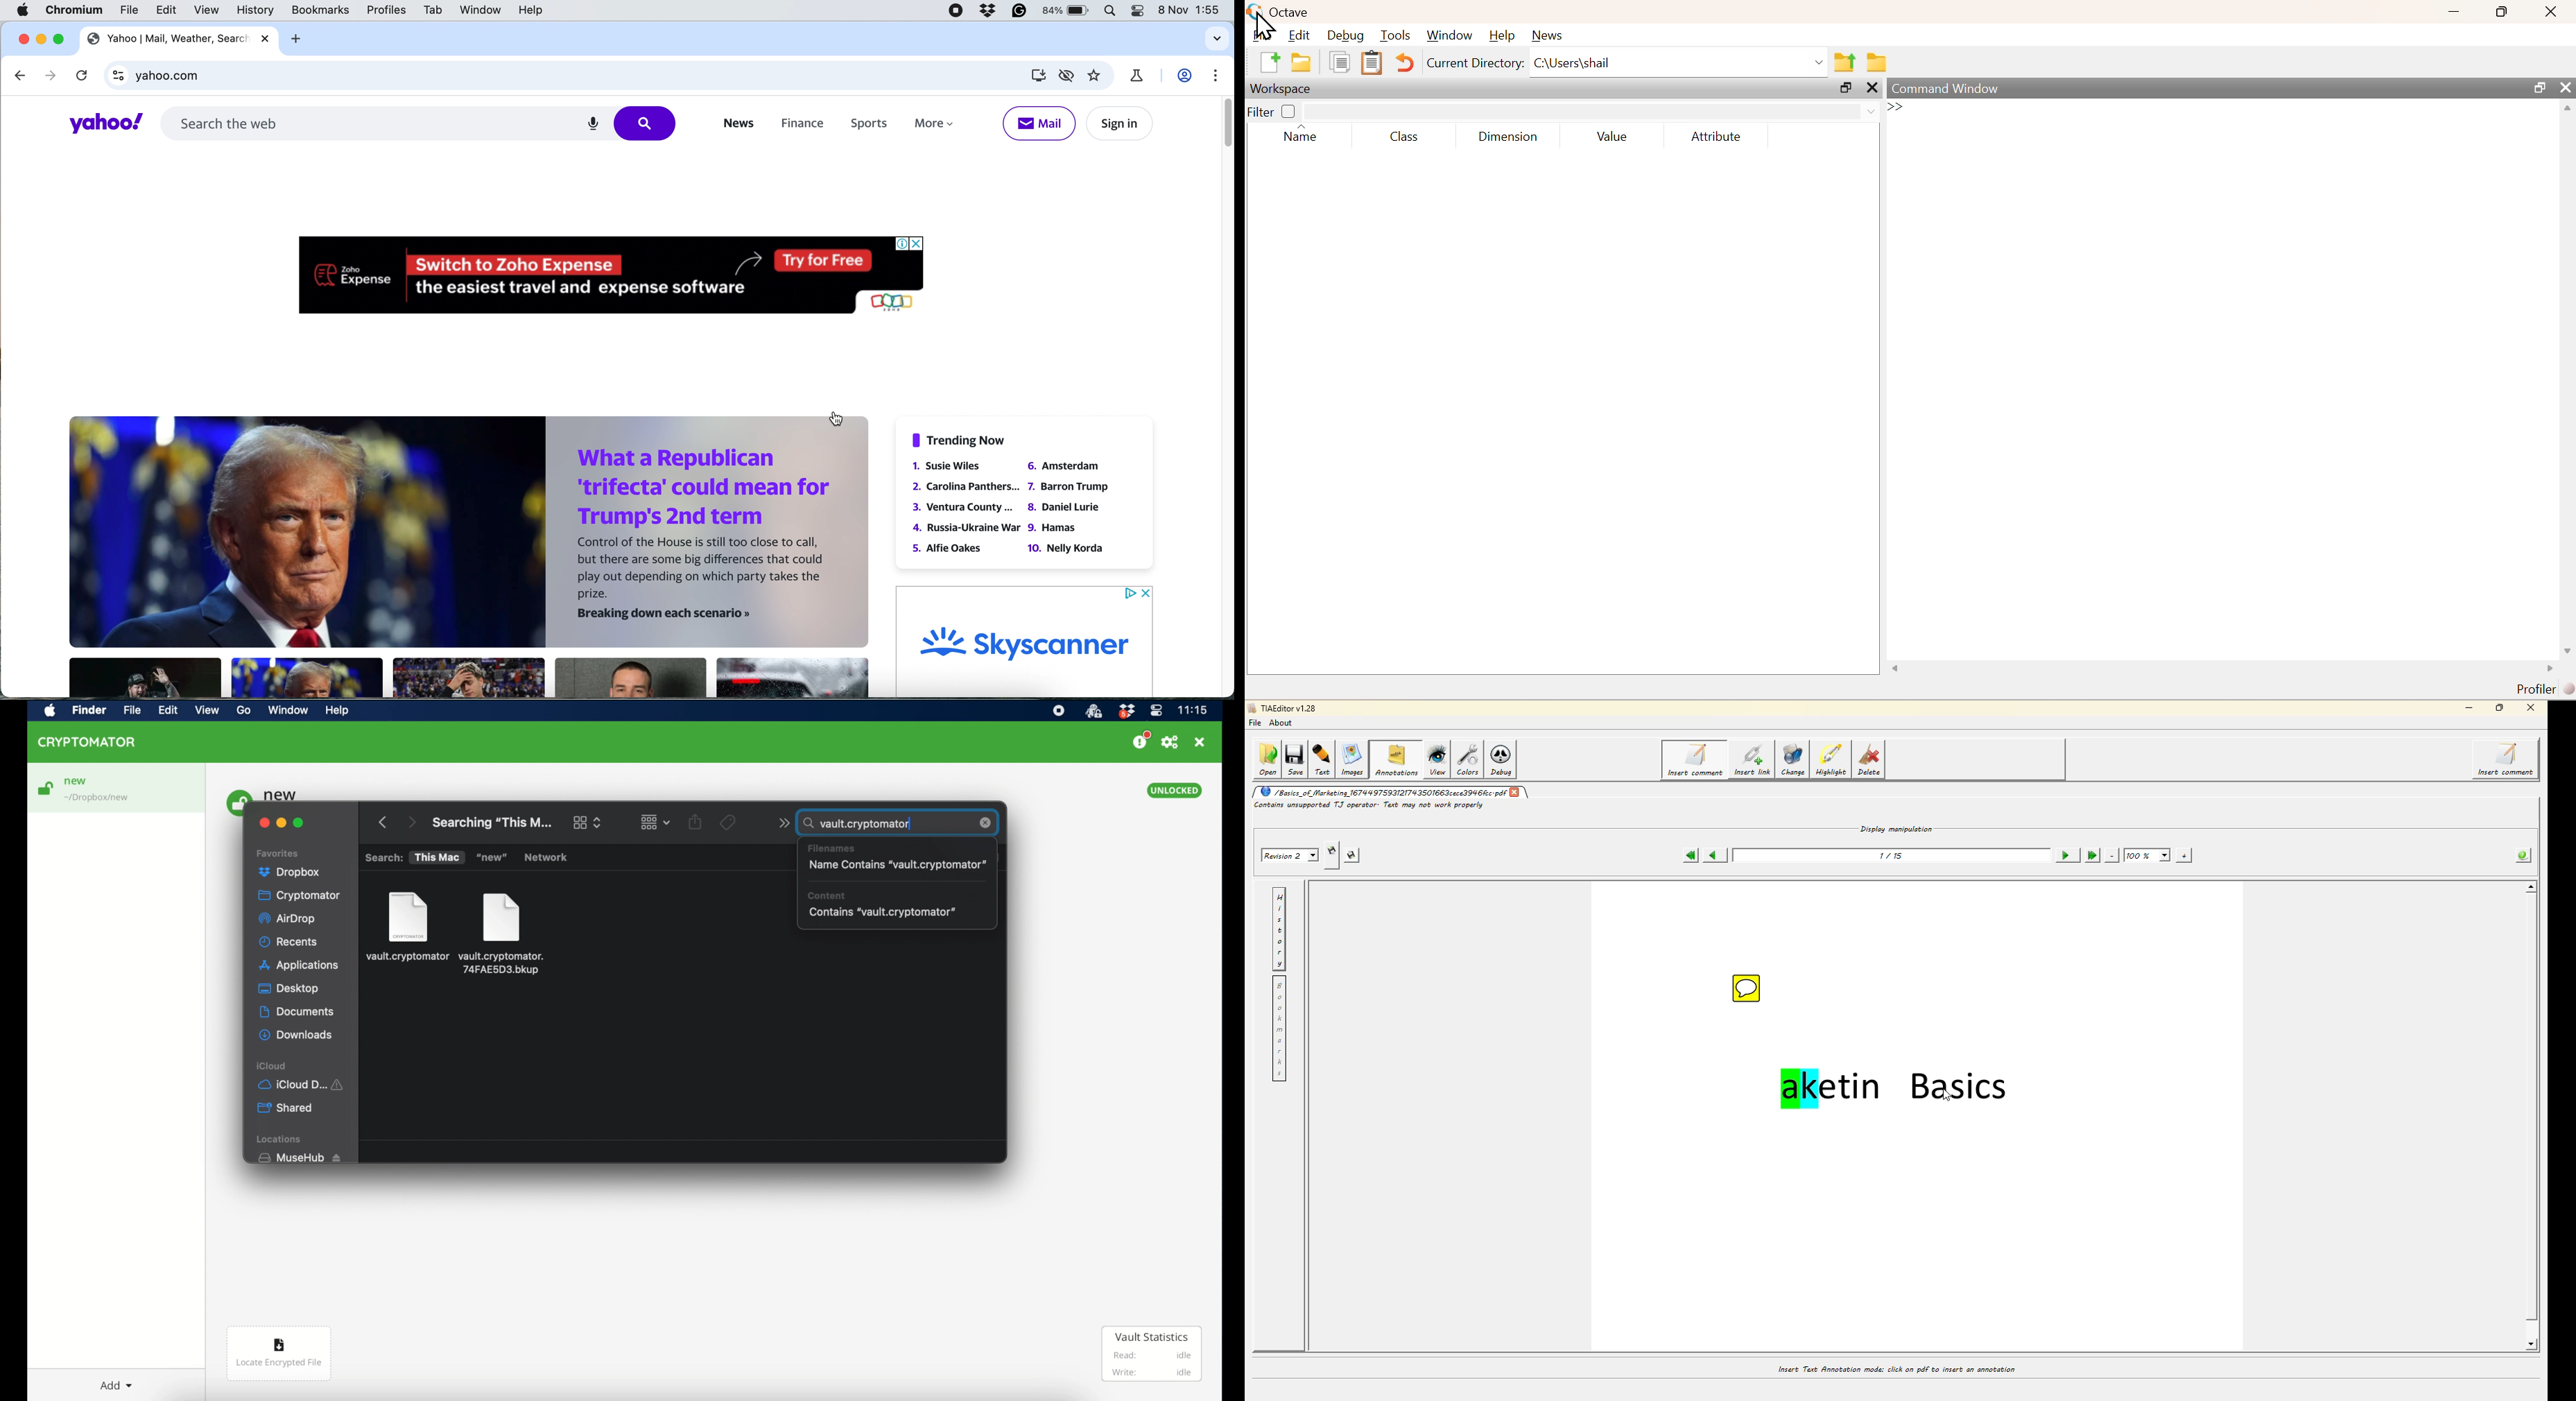  Describe the element at coordinates (1141, 78) in the screenshot. I see `chrome labs` at that location.